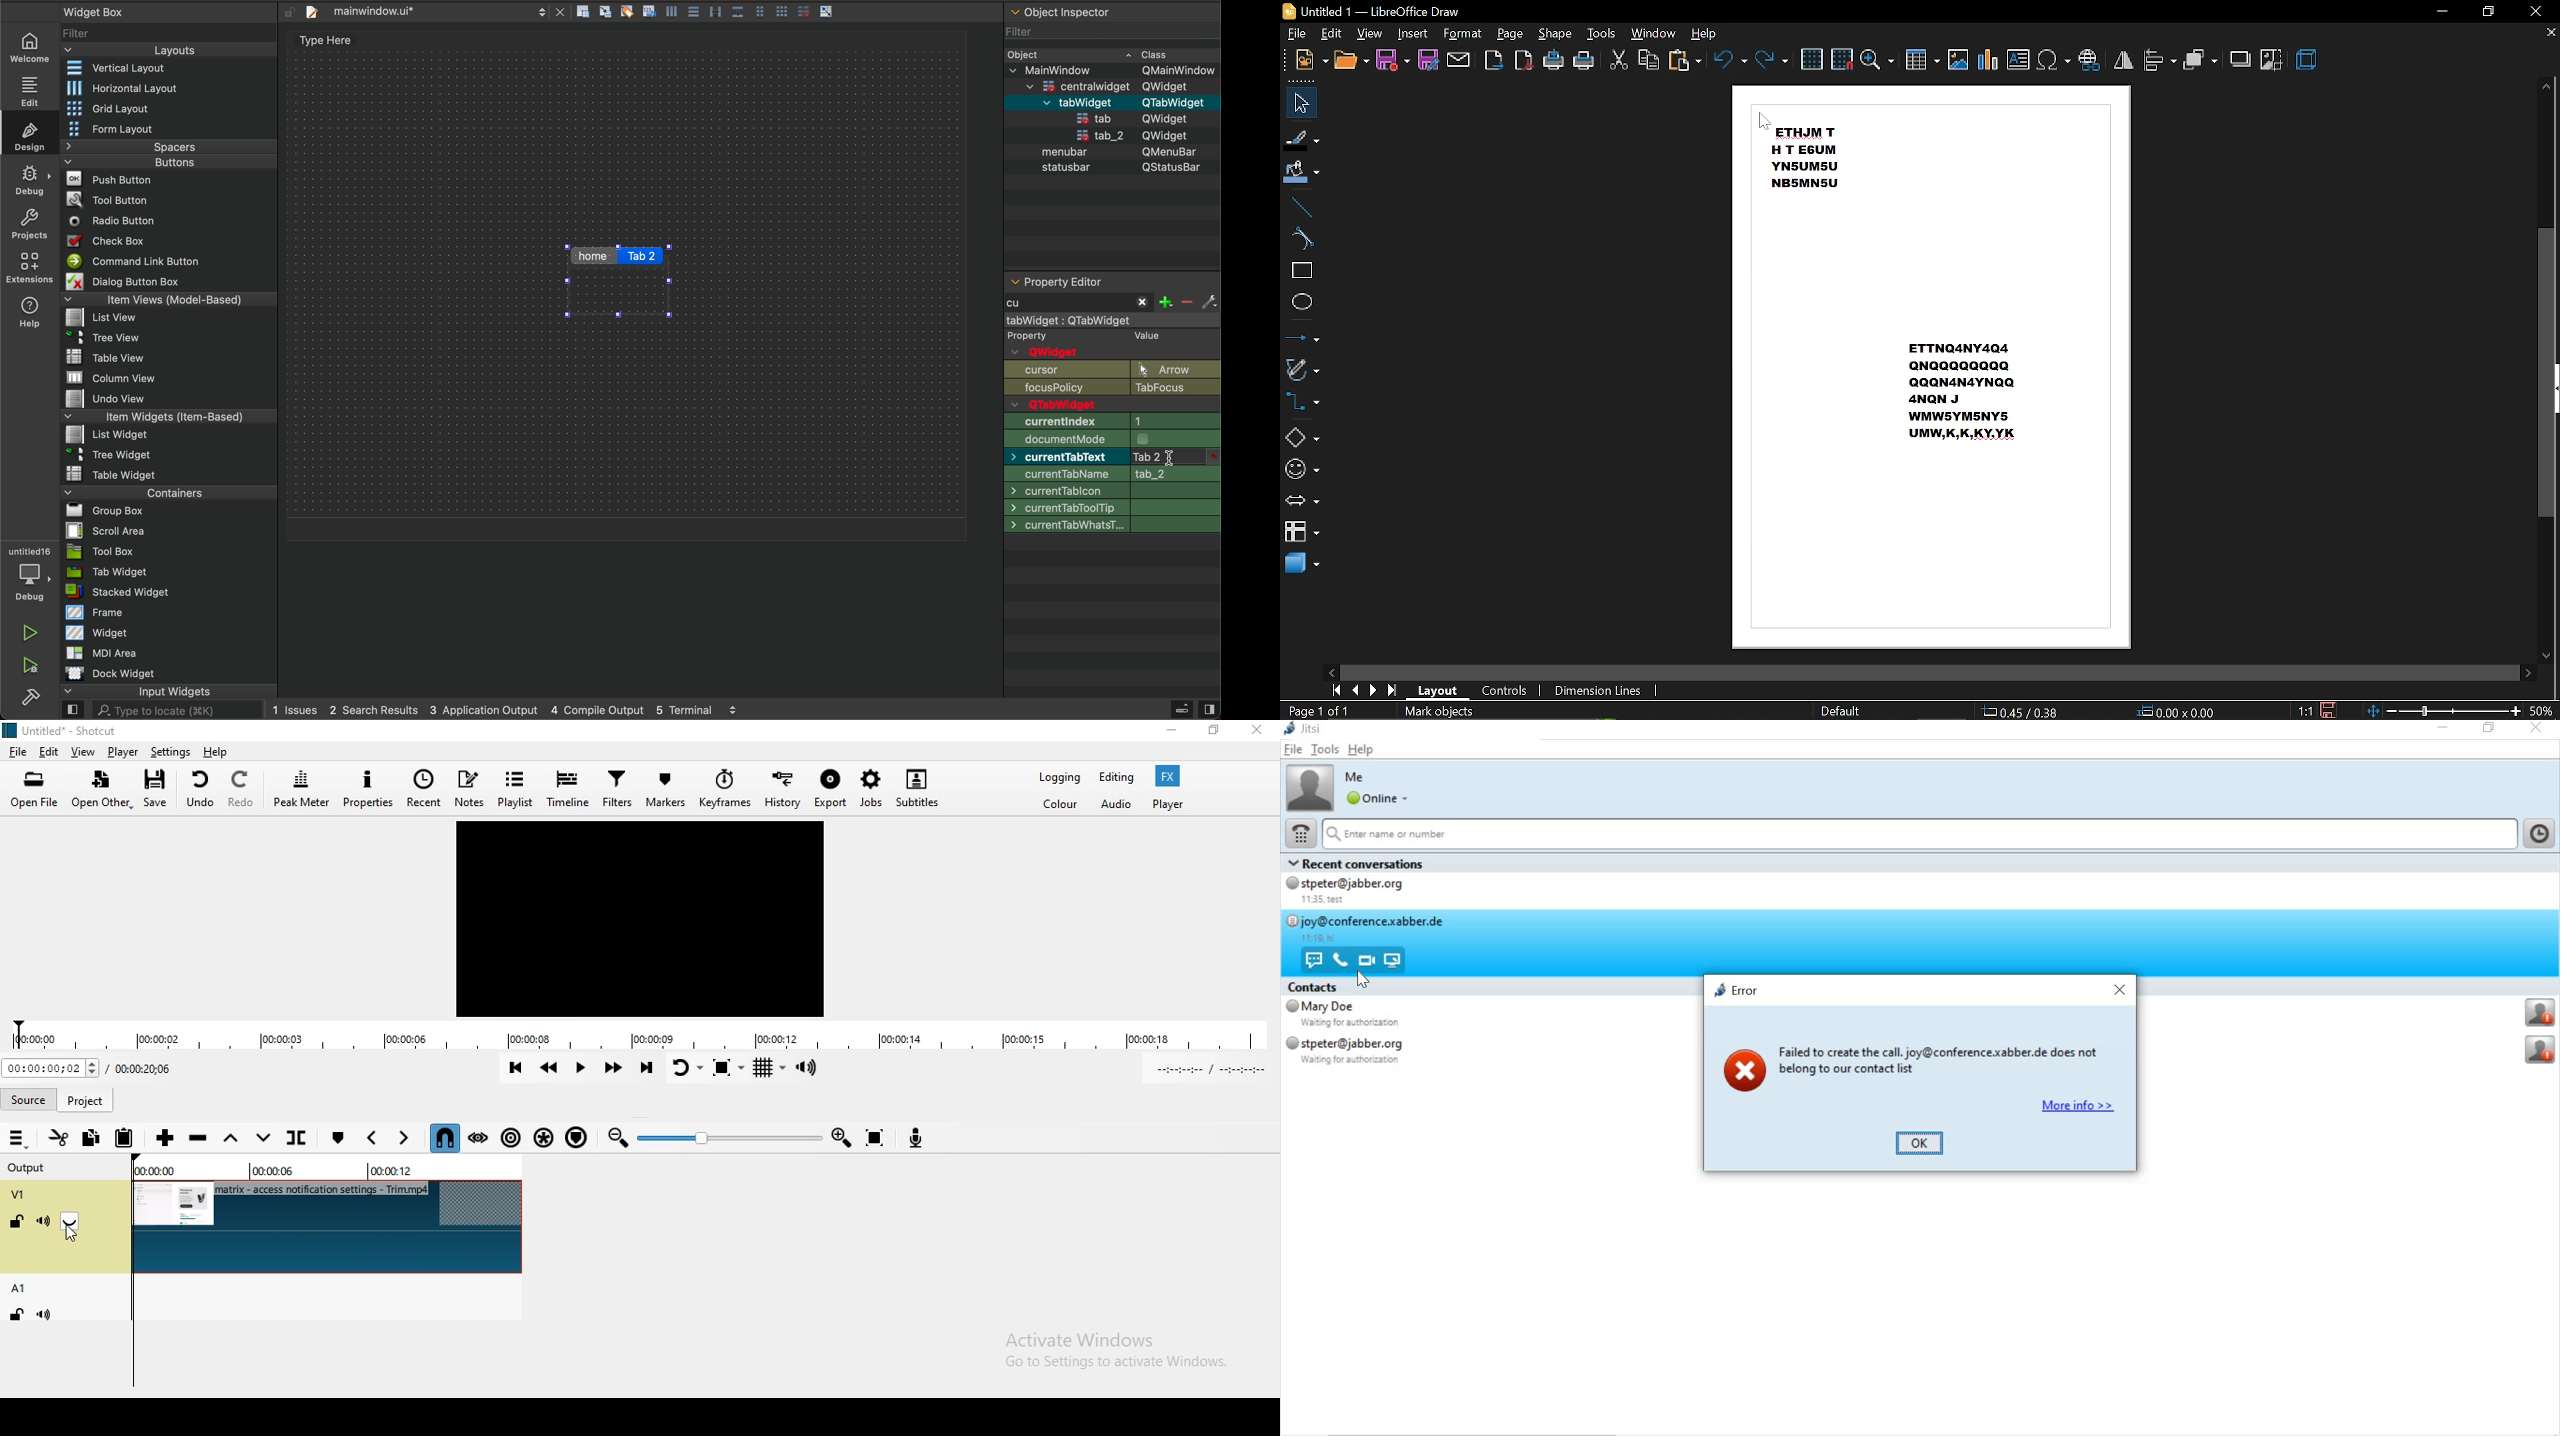 Image resolution: width=2576 pixels, height=1456 pixels. I want to click on Lock, so click(18, 1224).